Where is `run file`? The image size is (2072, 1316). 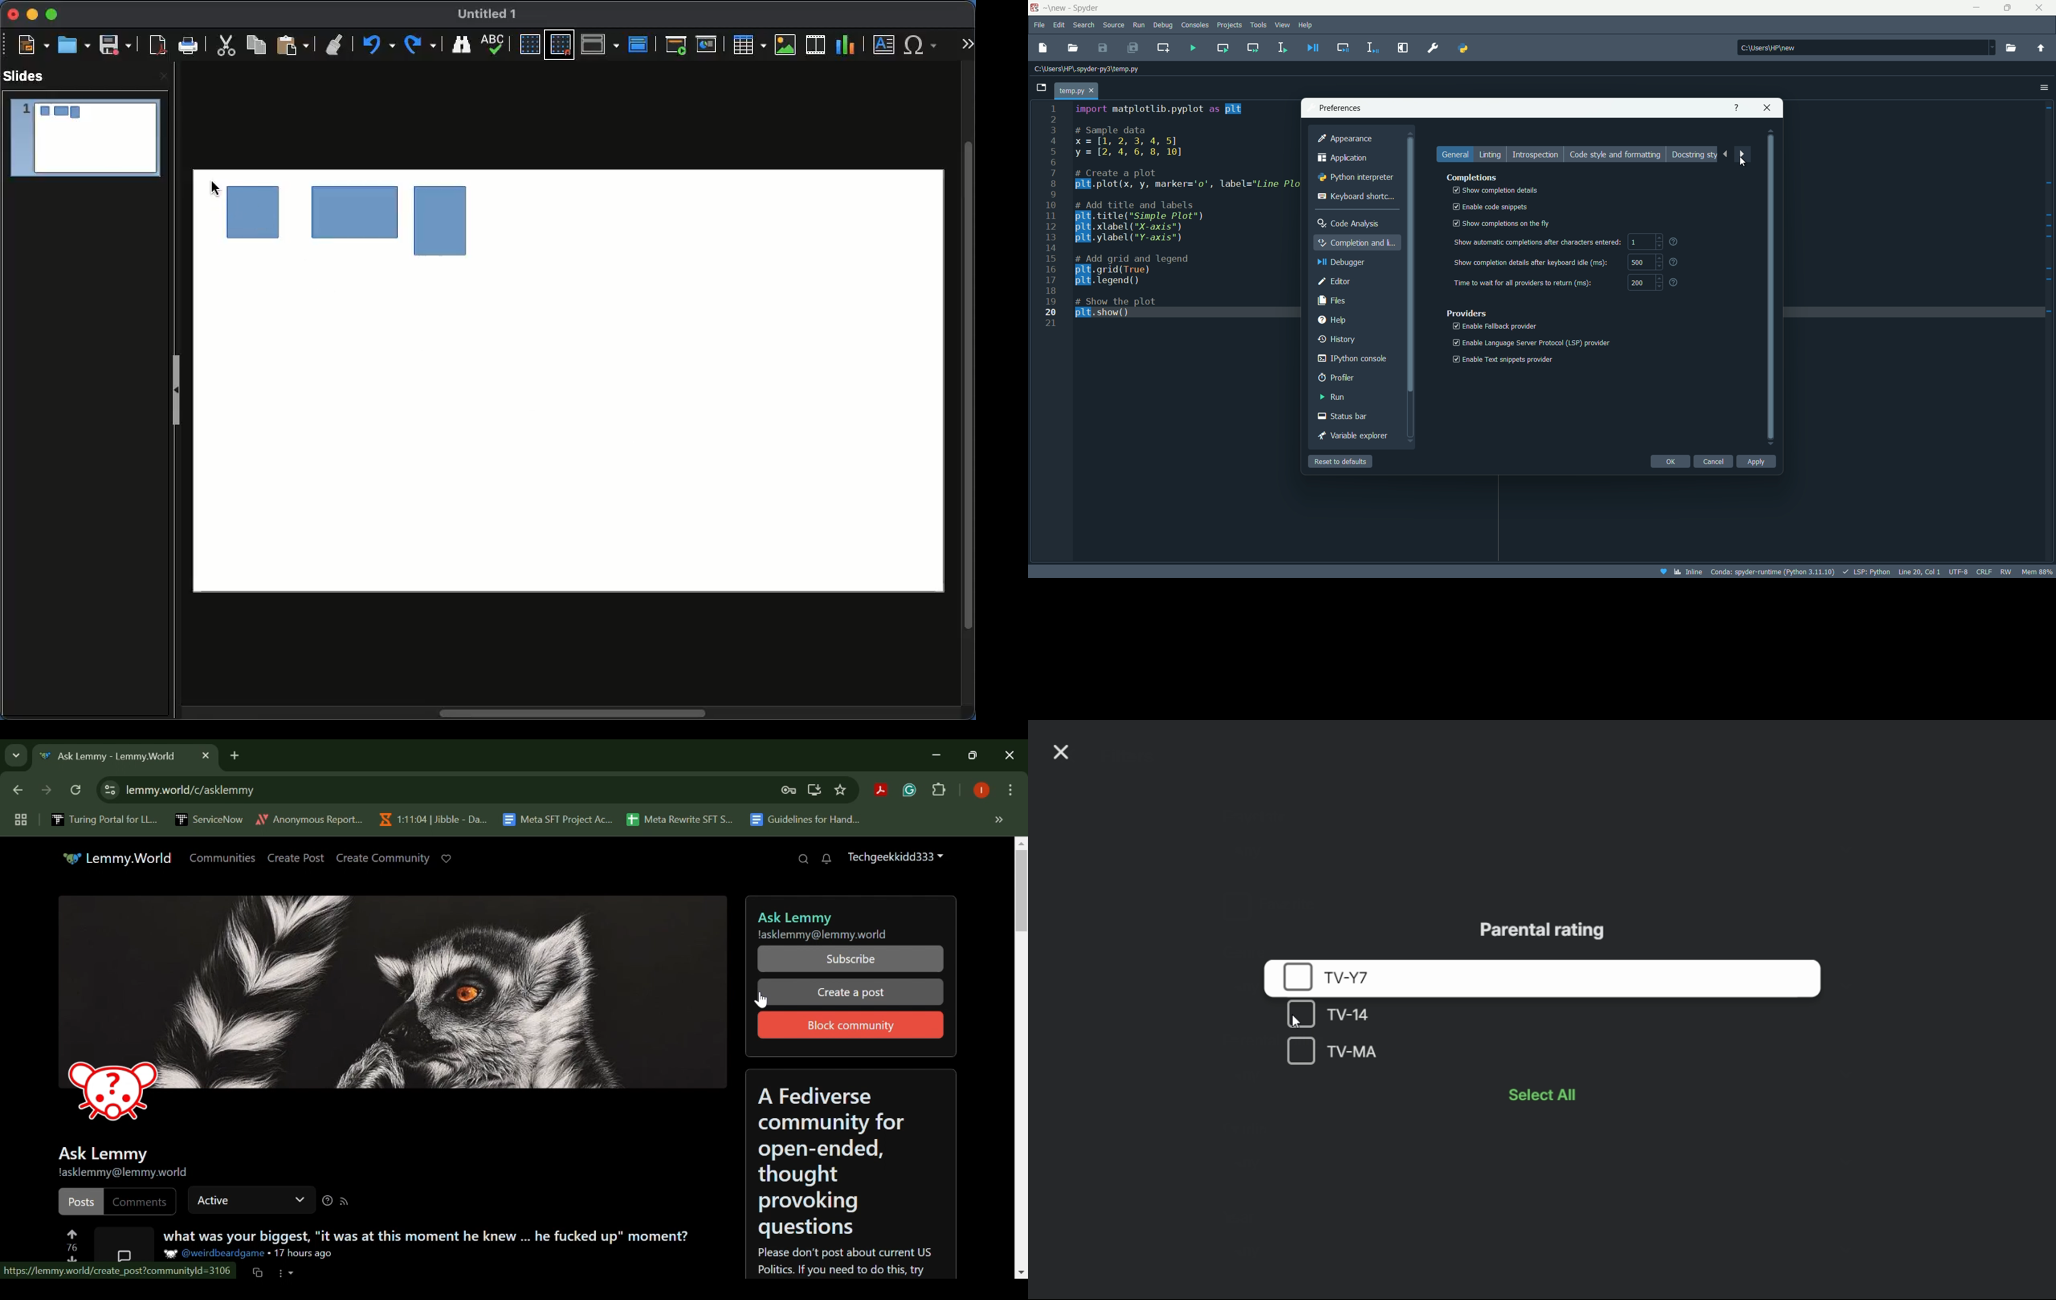
run file is located at coordinates (1193, 48).